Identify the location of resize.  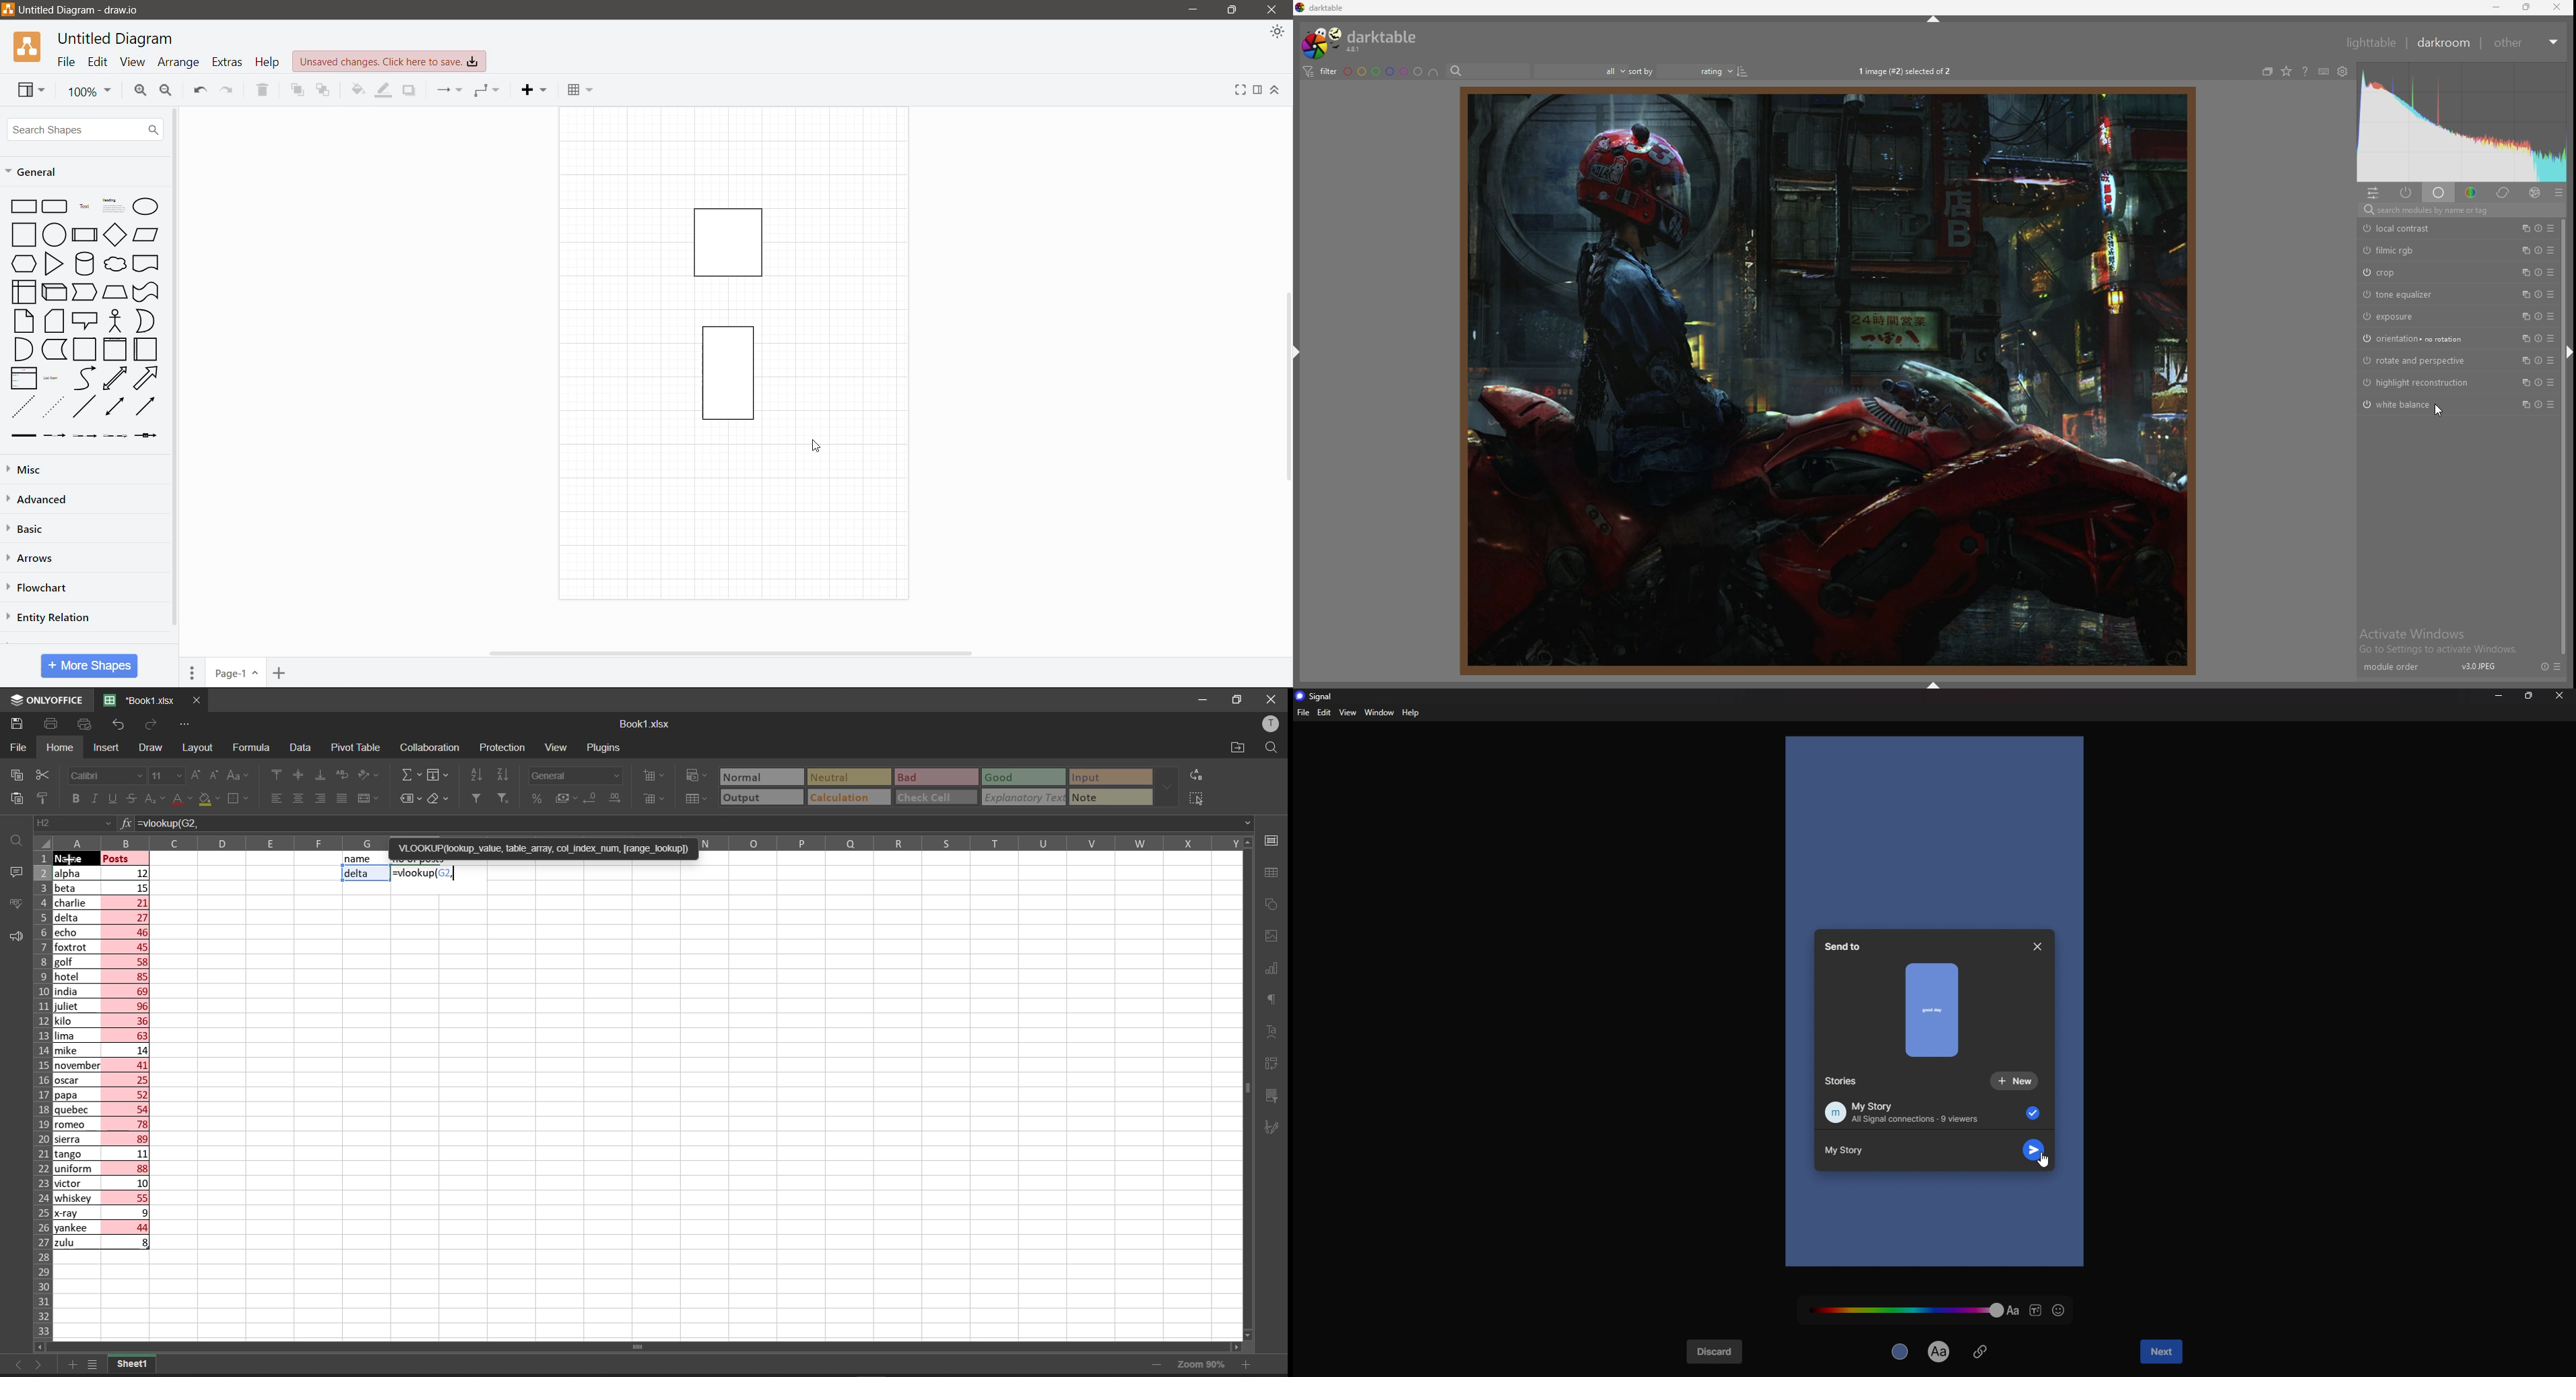
(2525, 7).